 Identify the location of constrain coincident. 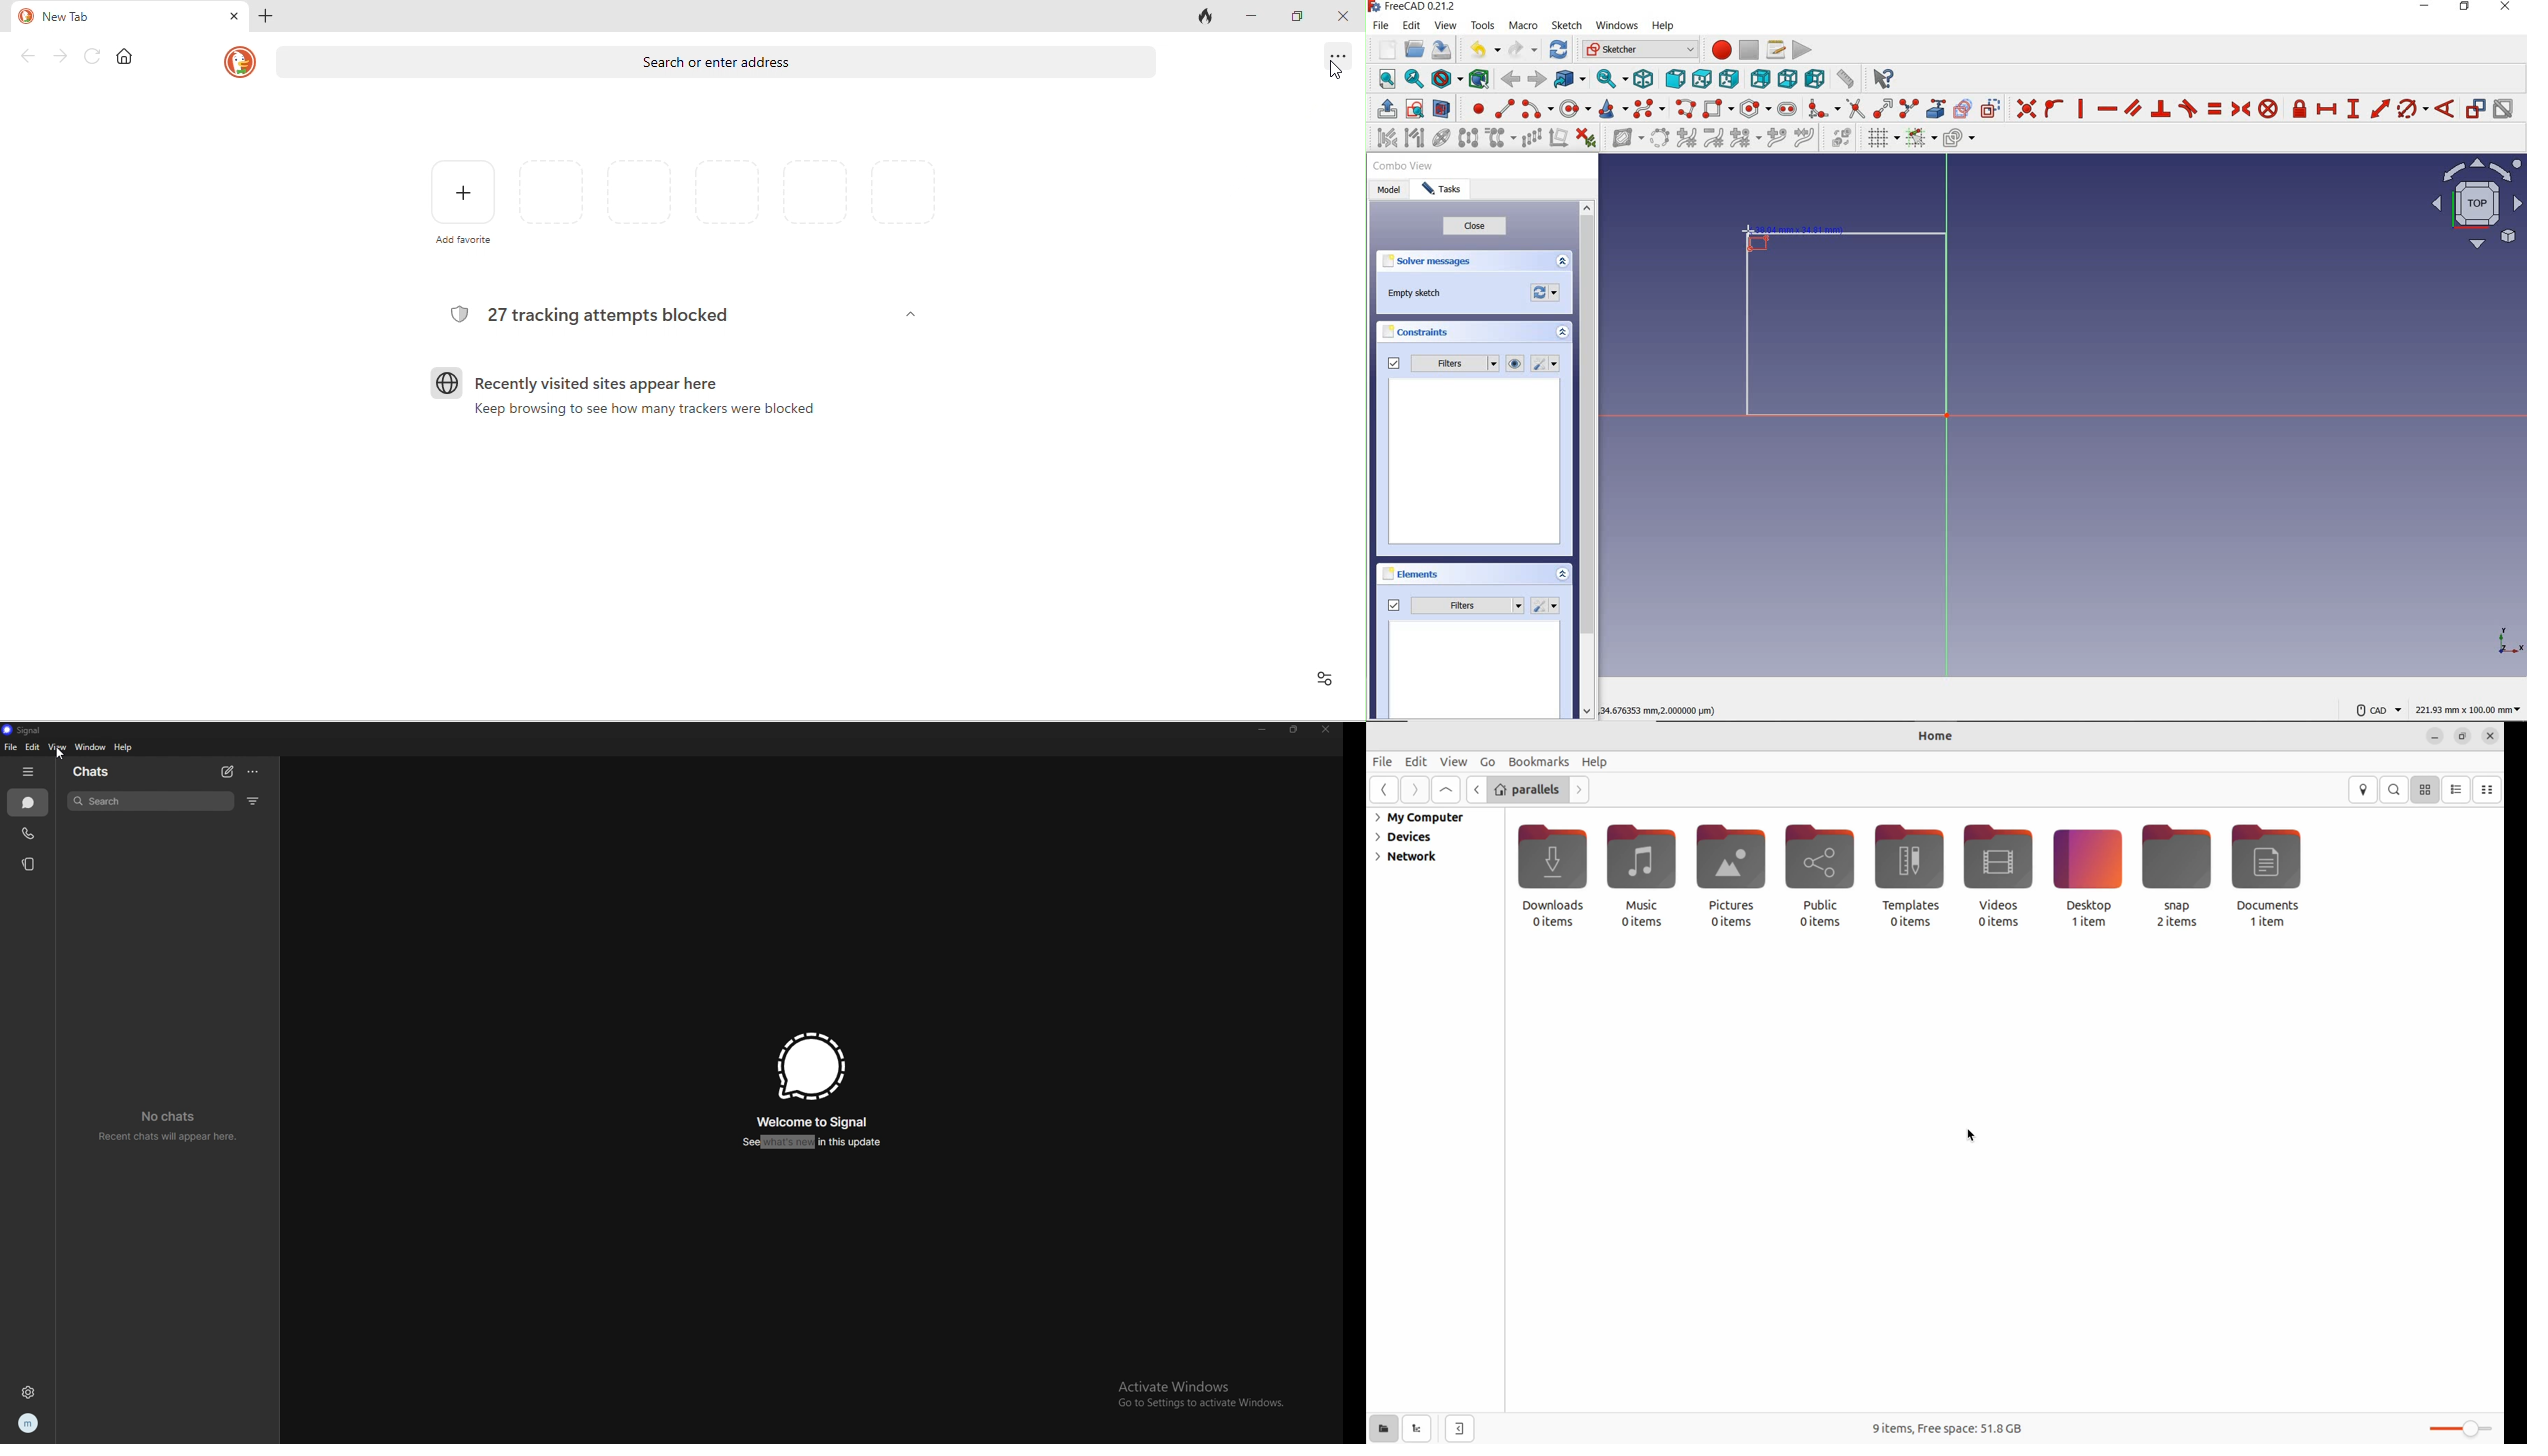
(2024, 107).